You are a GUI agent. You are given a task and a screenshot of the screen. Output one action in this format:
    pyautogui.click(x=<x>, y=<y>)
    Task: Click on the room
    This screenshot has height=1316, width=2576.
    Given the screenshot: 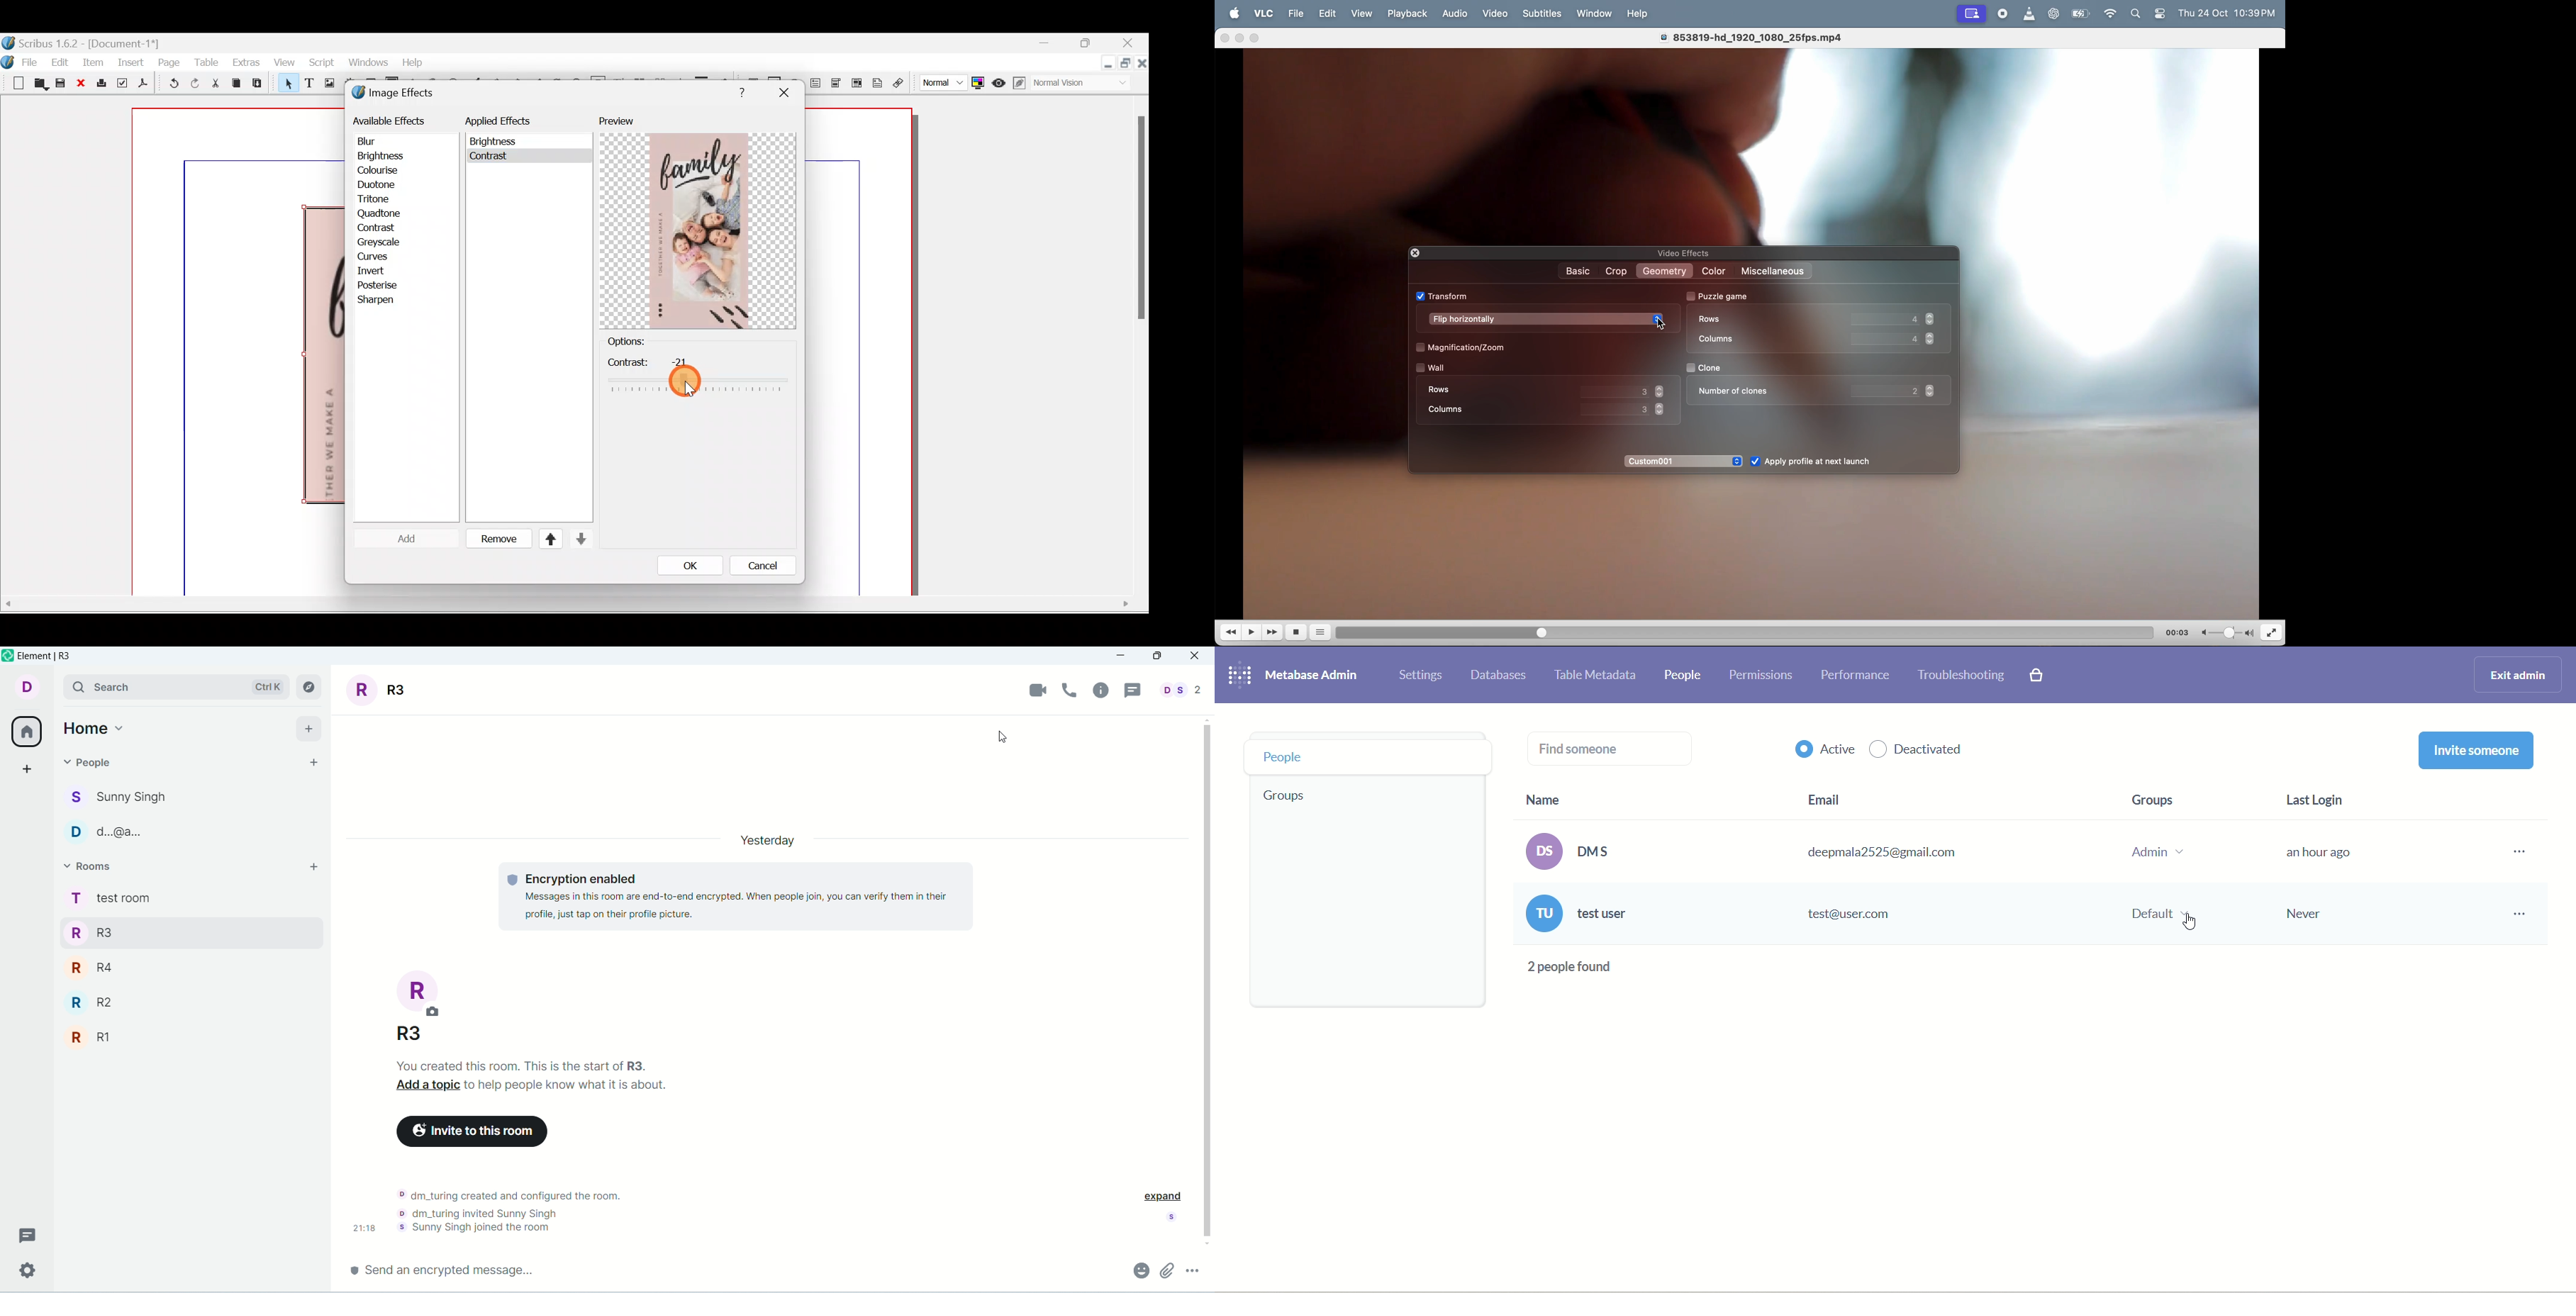 What is the action you would take?
    pyautogui.click(x=382, y=690)
    